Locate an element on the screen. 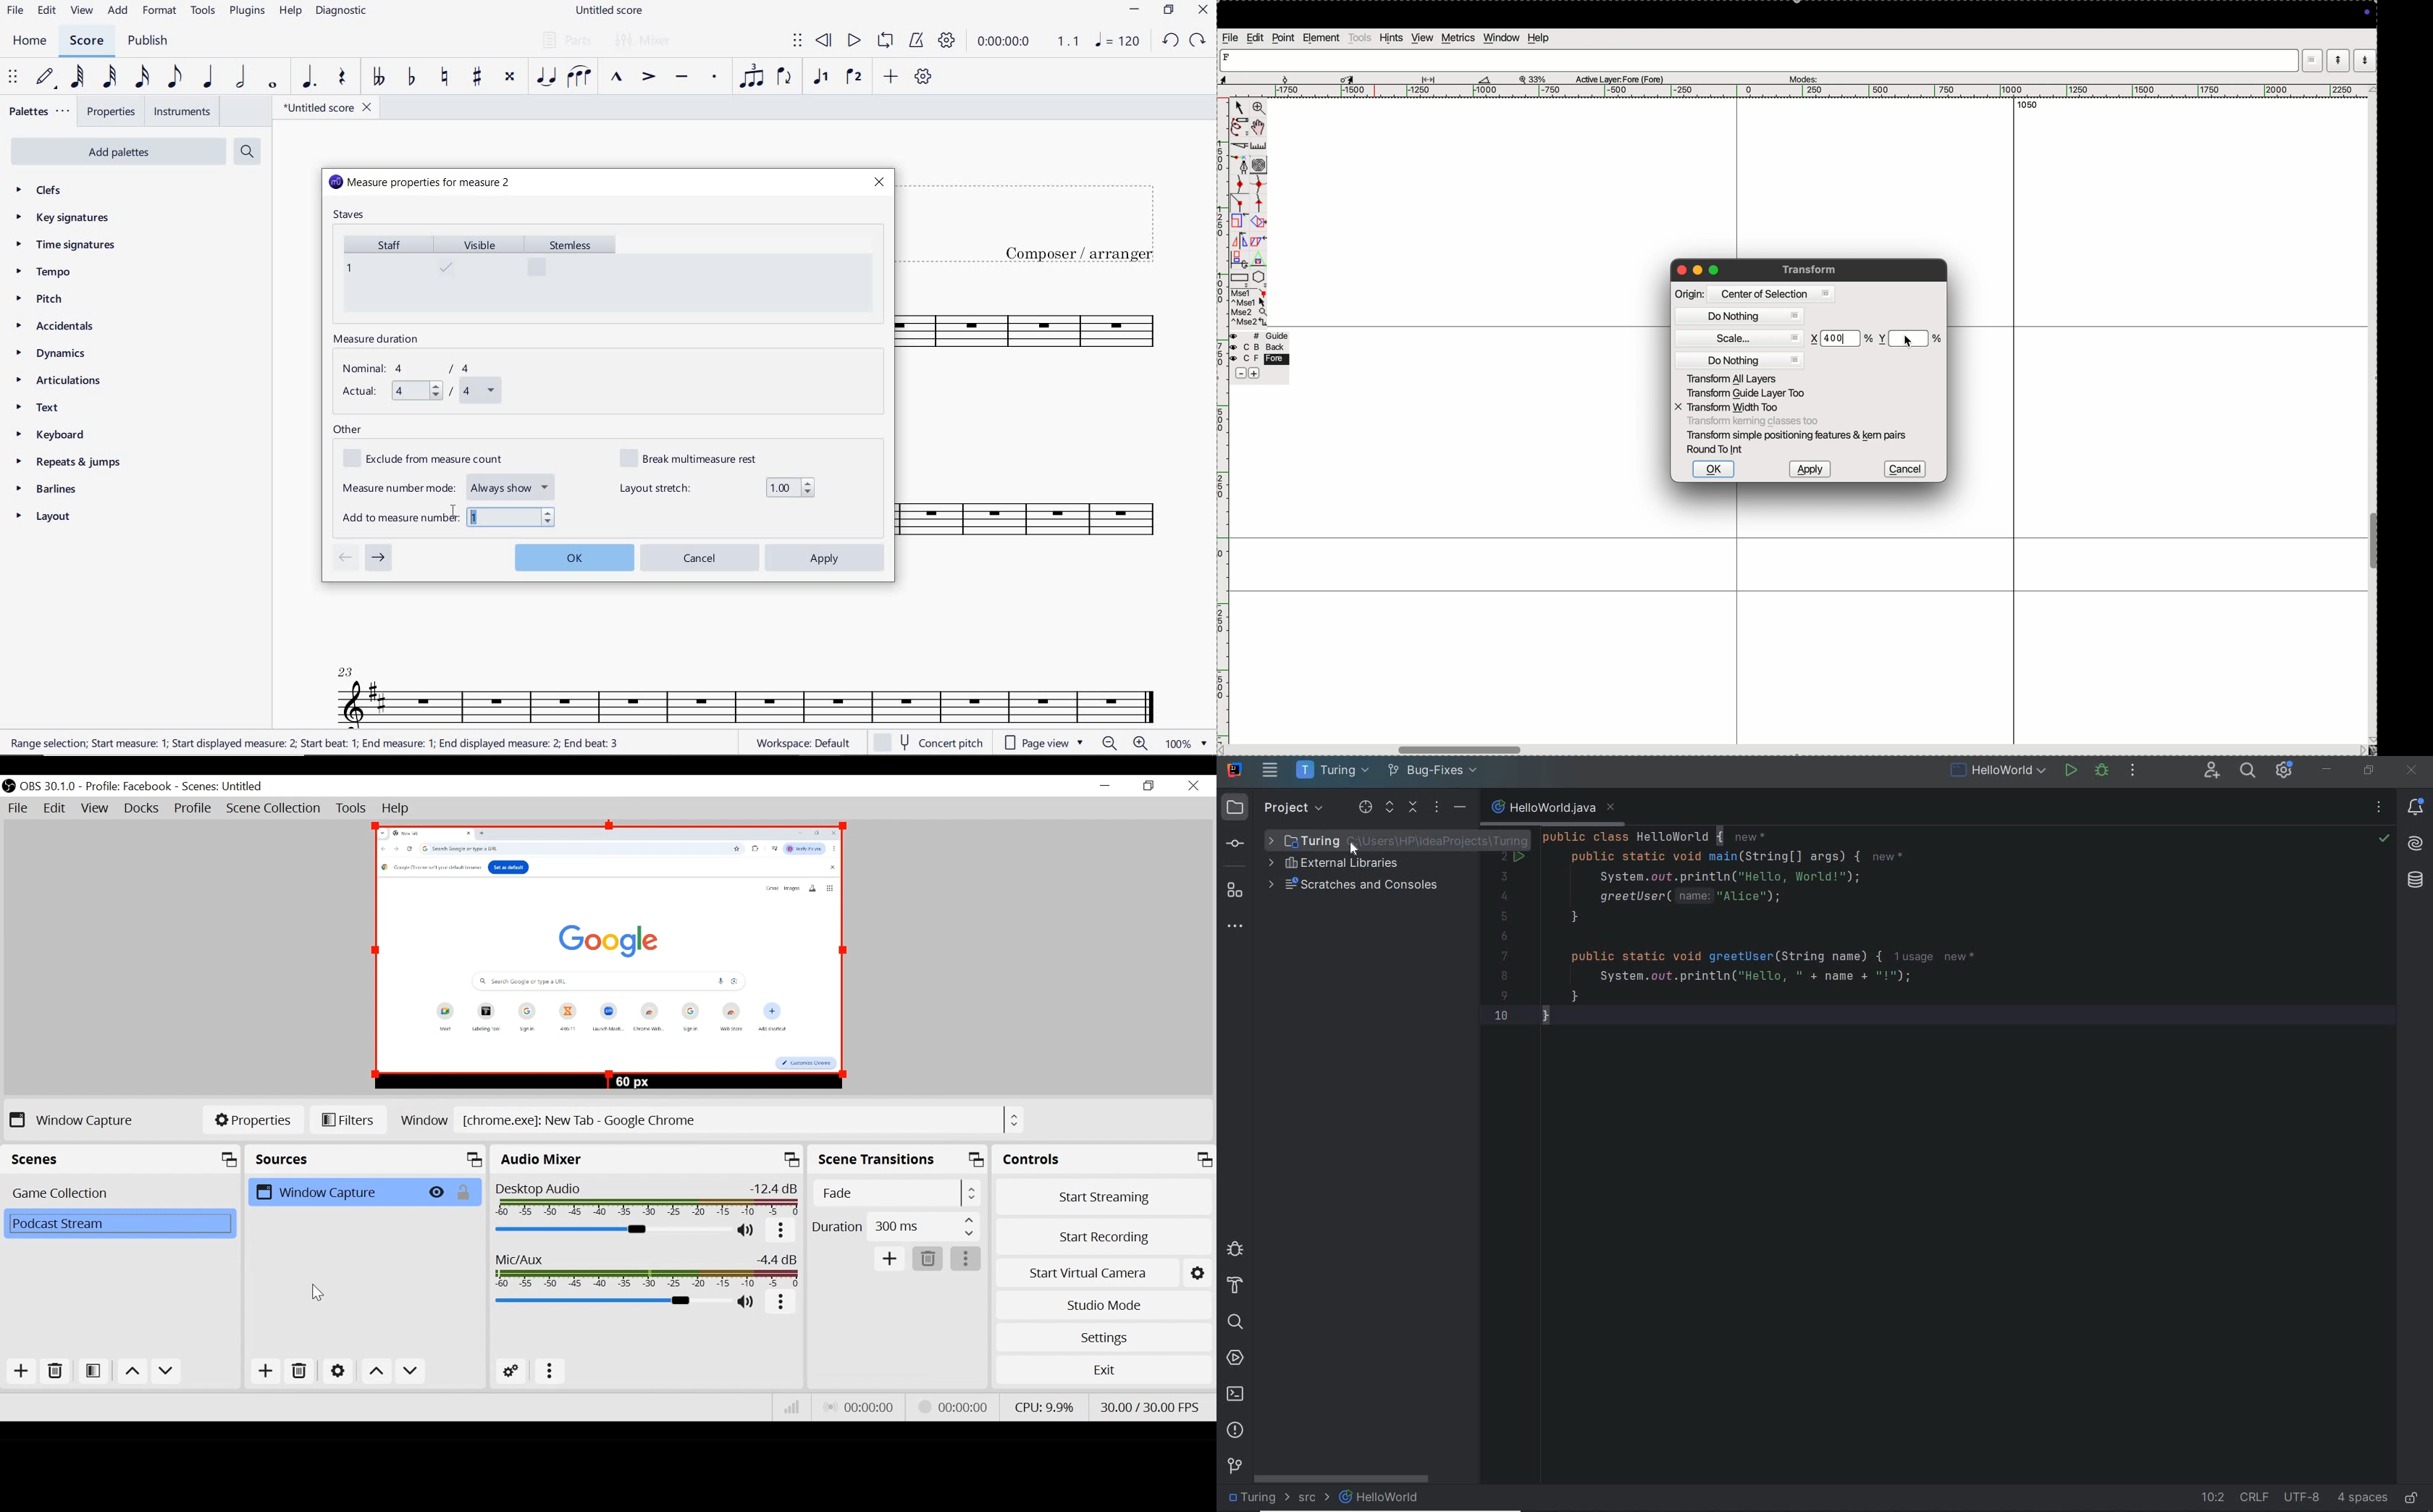 This screenshot has height=1512, width=2436. VIEW is located at coordinates (82, 12).